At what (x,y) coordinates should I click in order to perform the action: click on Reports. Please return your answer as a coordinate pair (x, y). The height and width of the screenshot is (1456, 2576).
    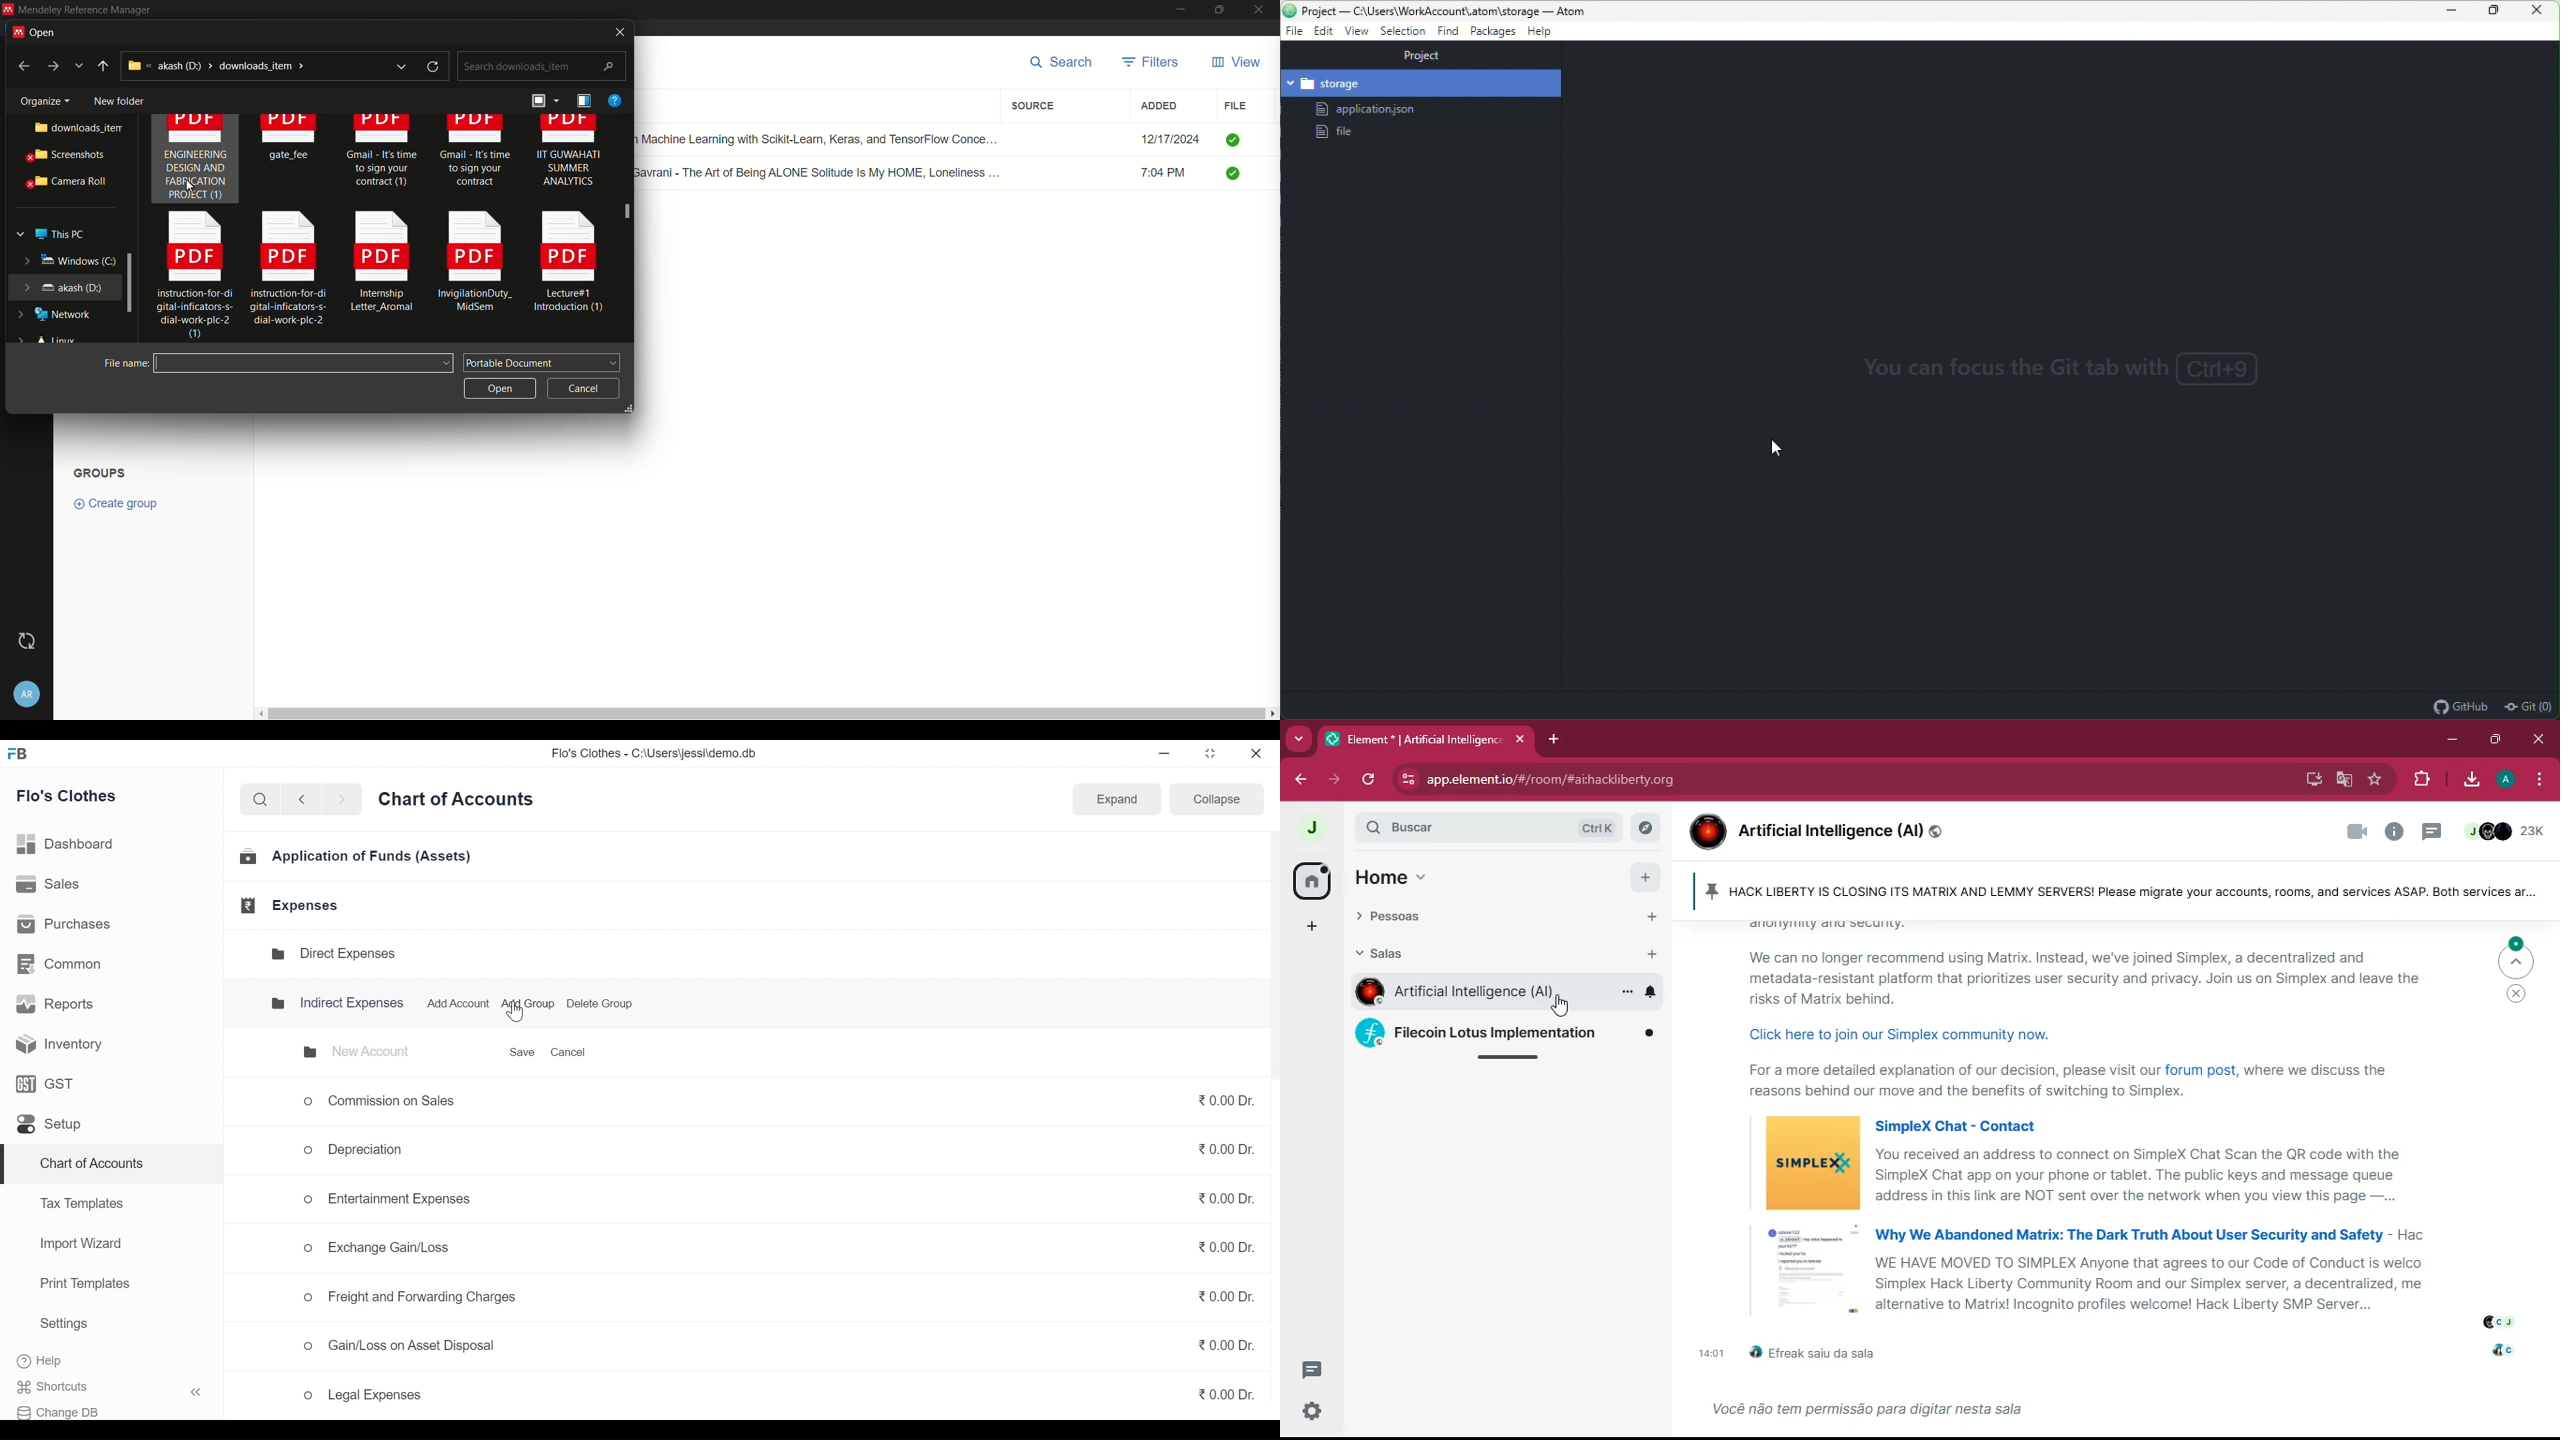
    Looking at the image, I should click on (57, 1007).